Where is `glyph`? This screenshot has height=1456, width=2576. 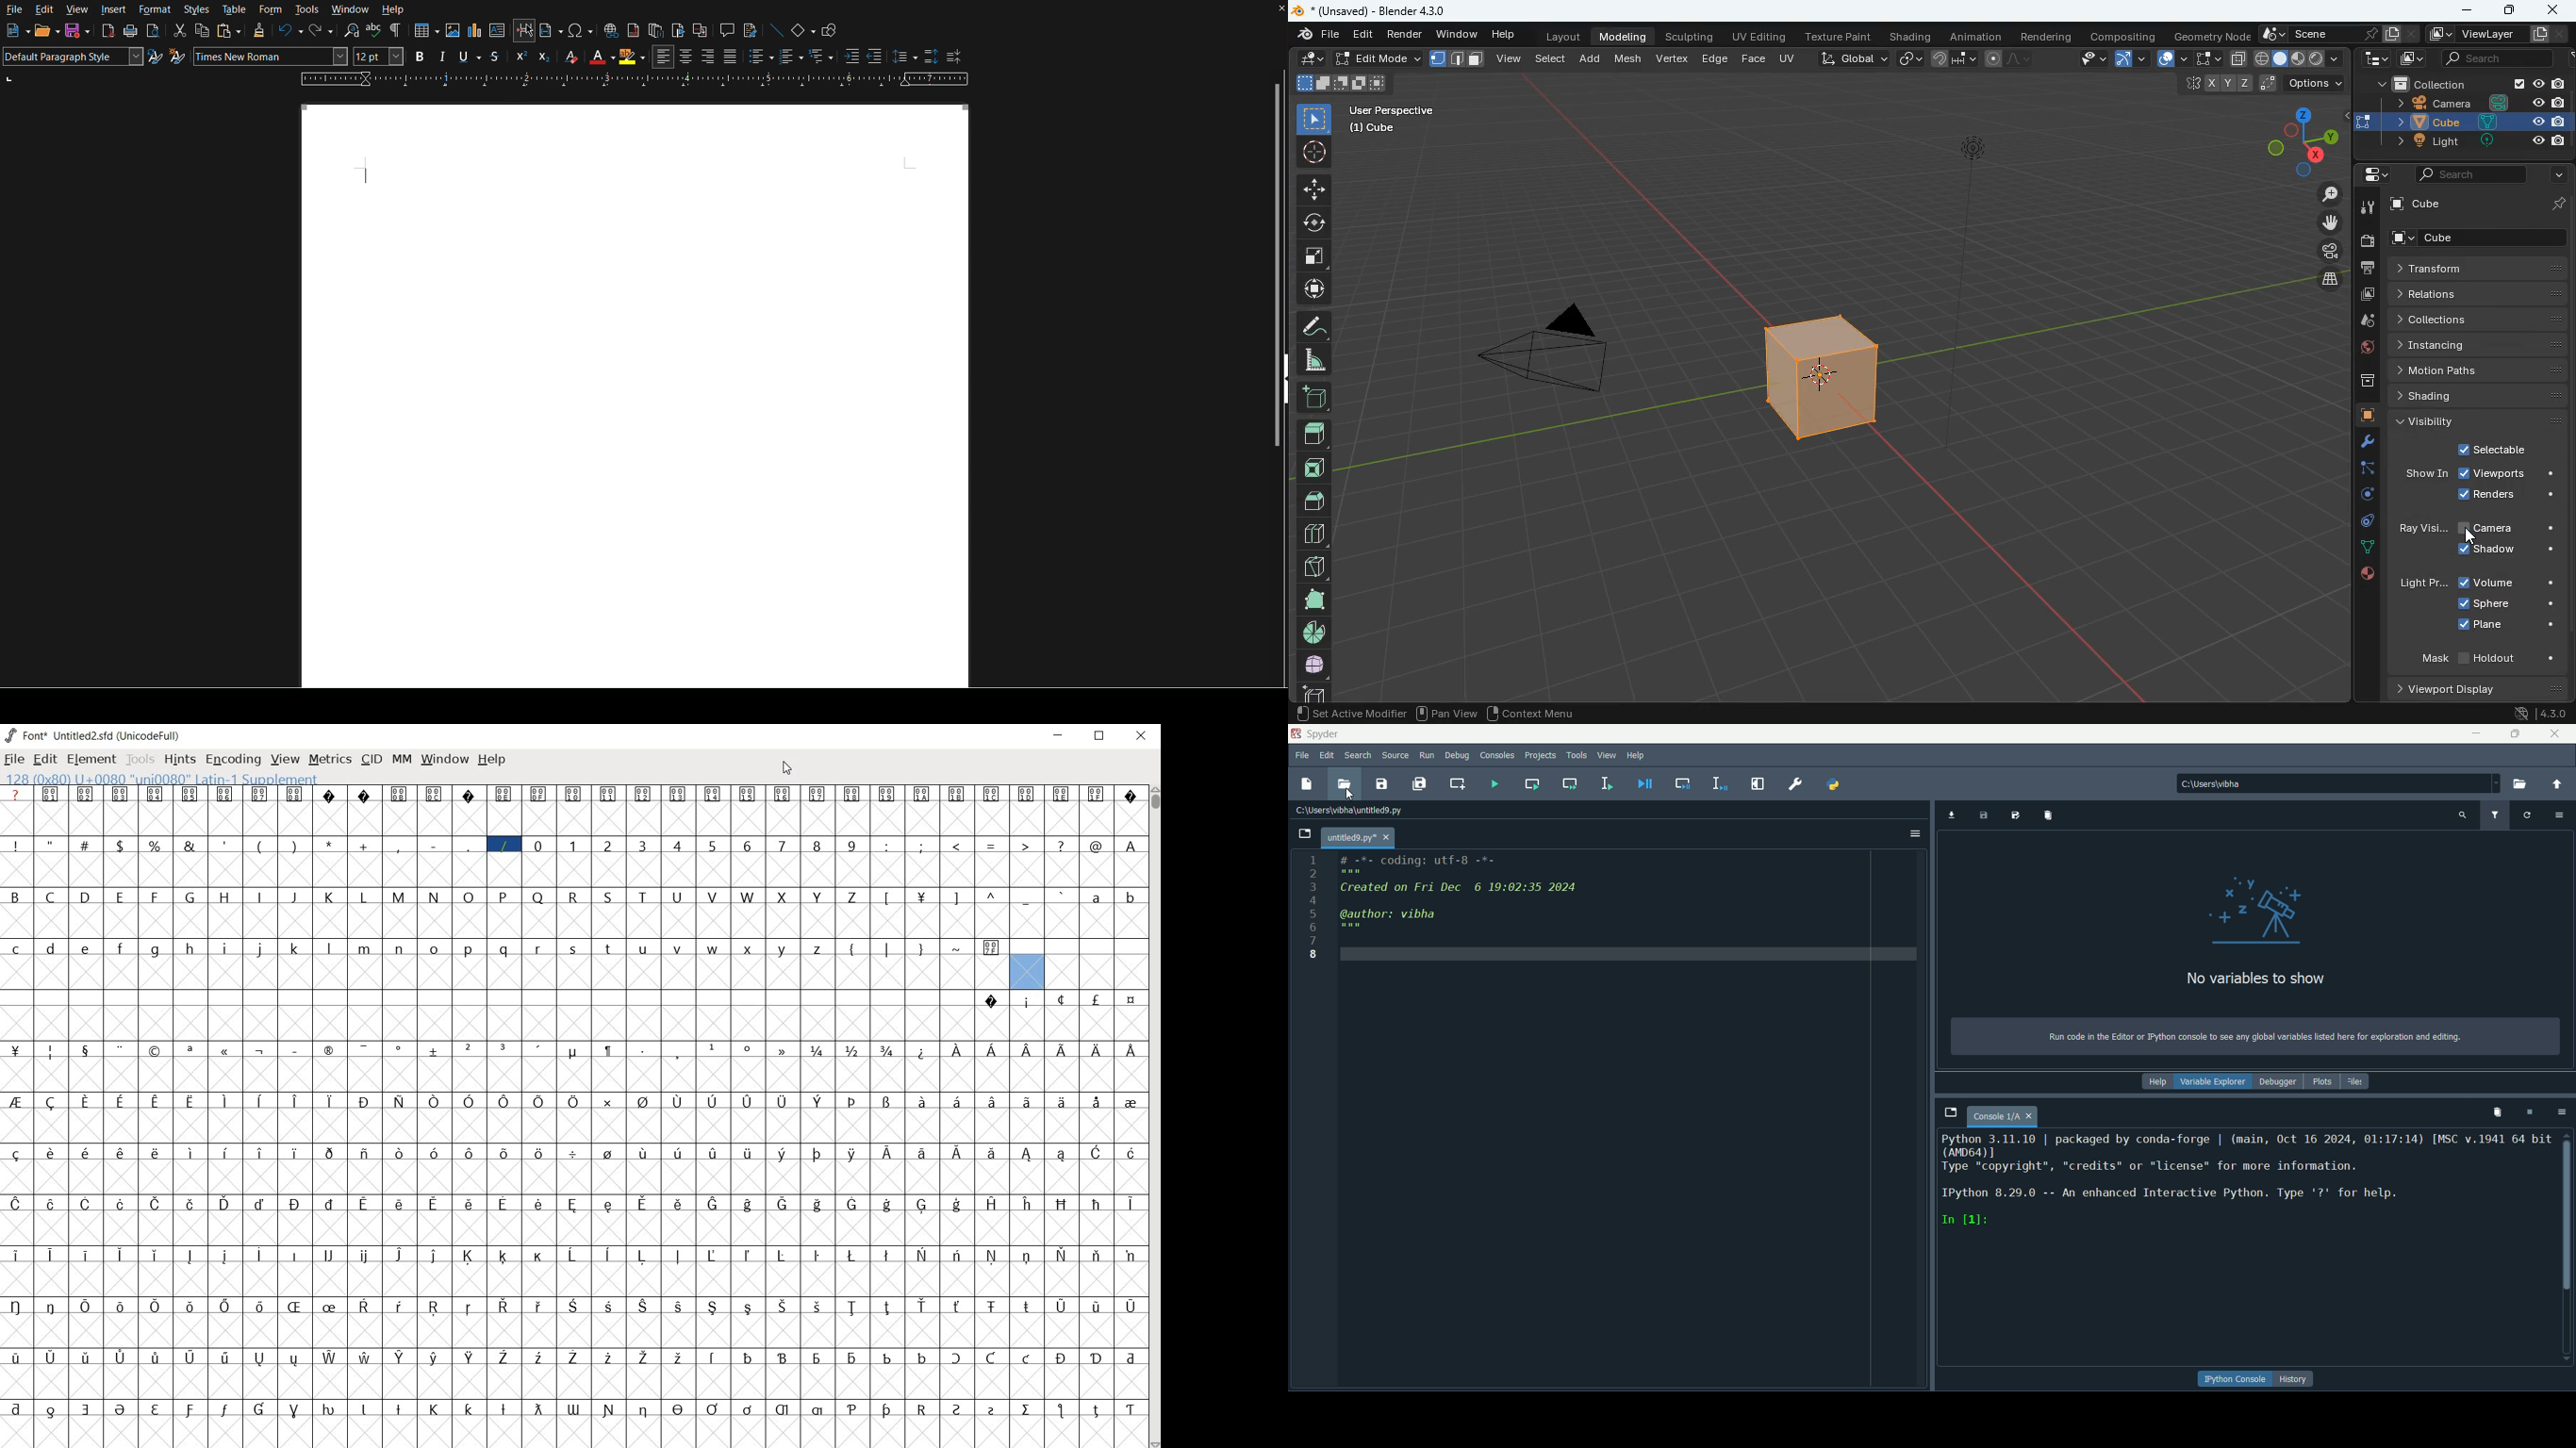
glyph is located at coordinates (921, 1255).